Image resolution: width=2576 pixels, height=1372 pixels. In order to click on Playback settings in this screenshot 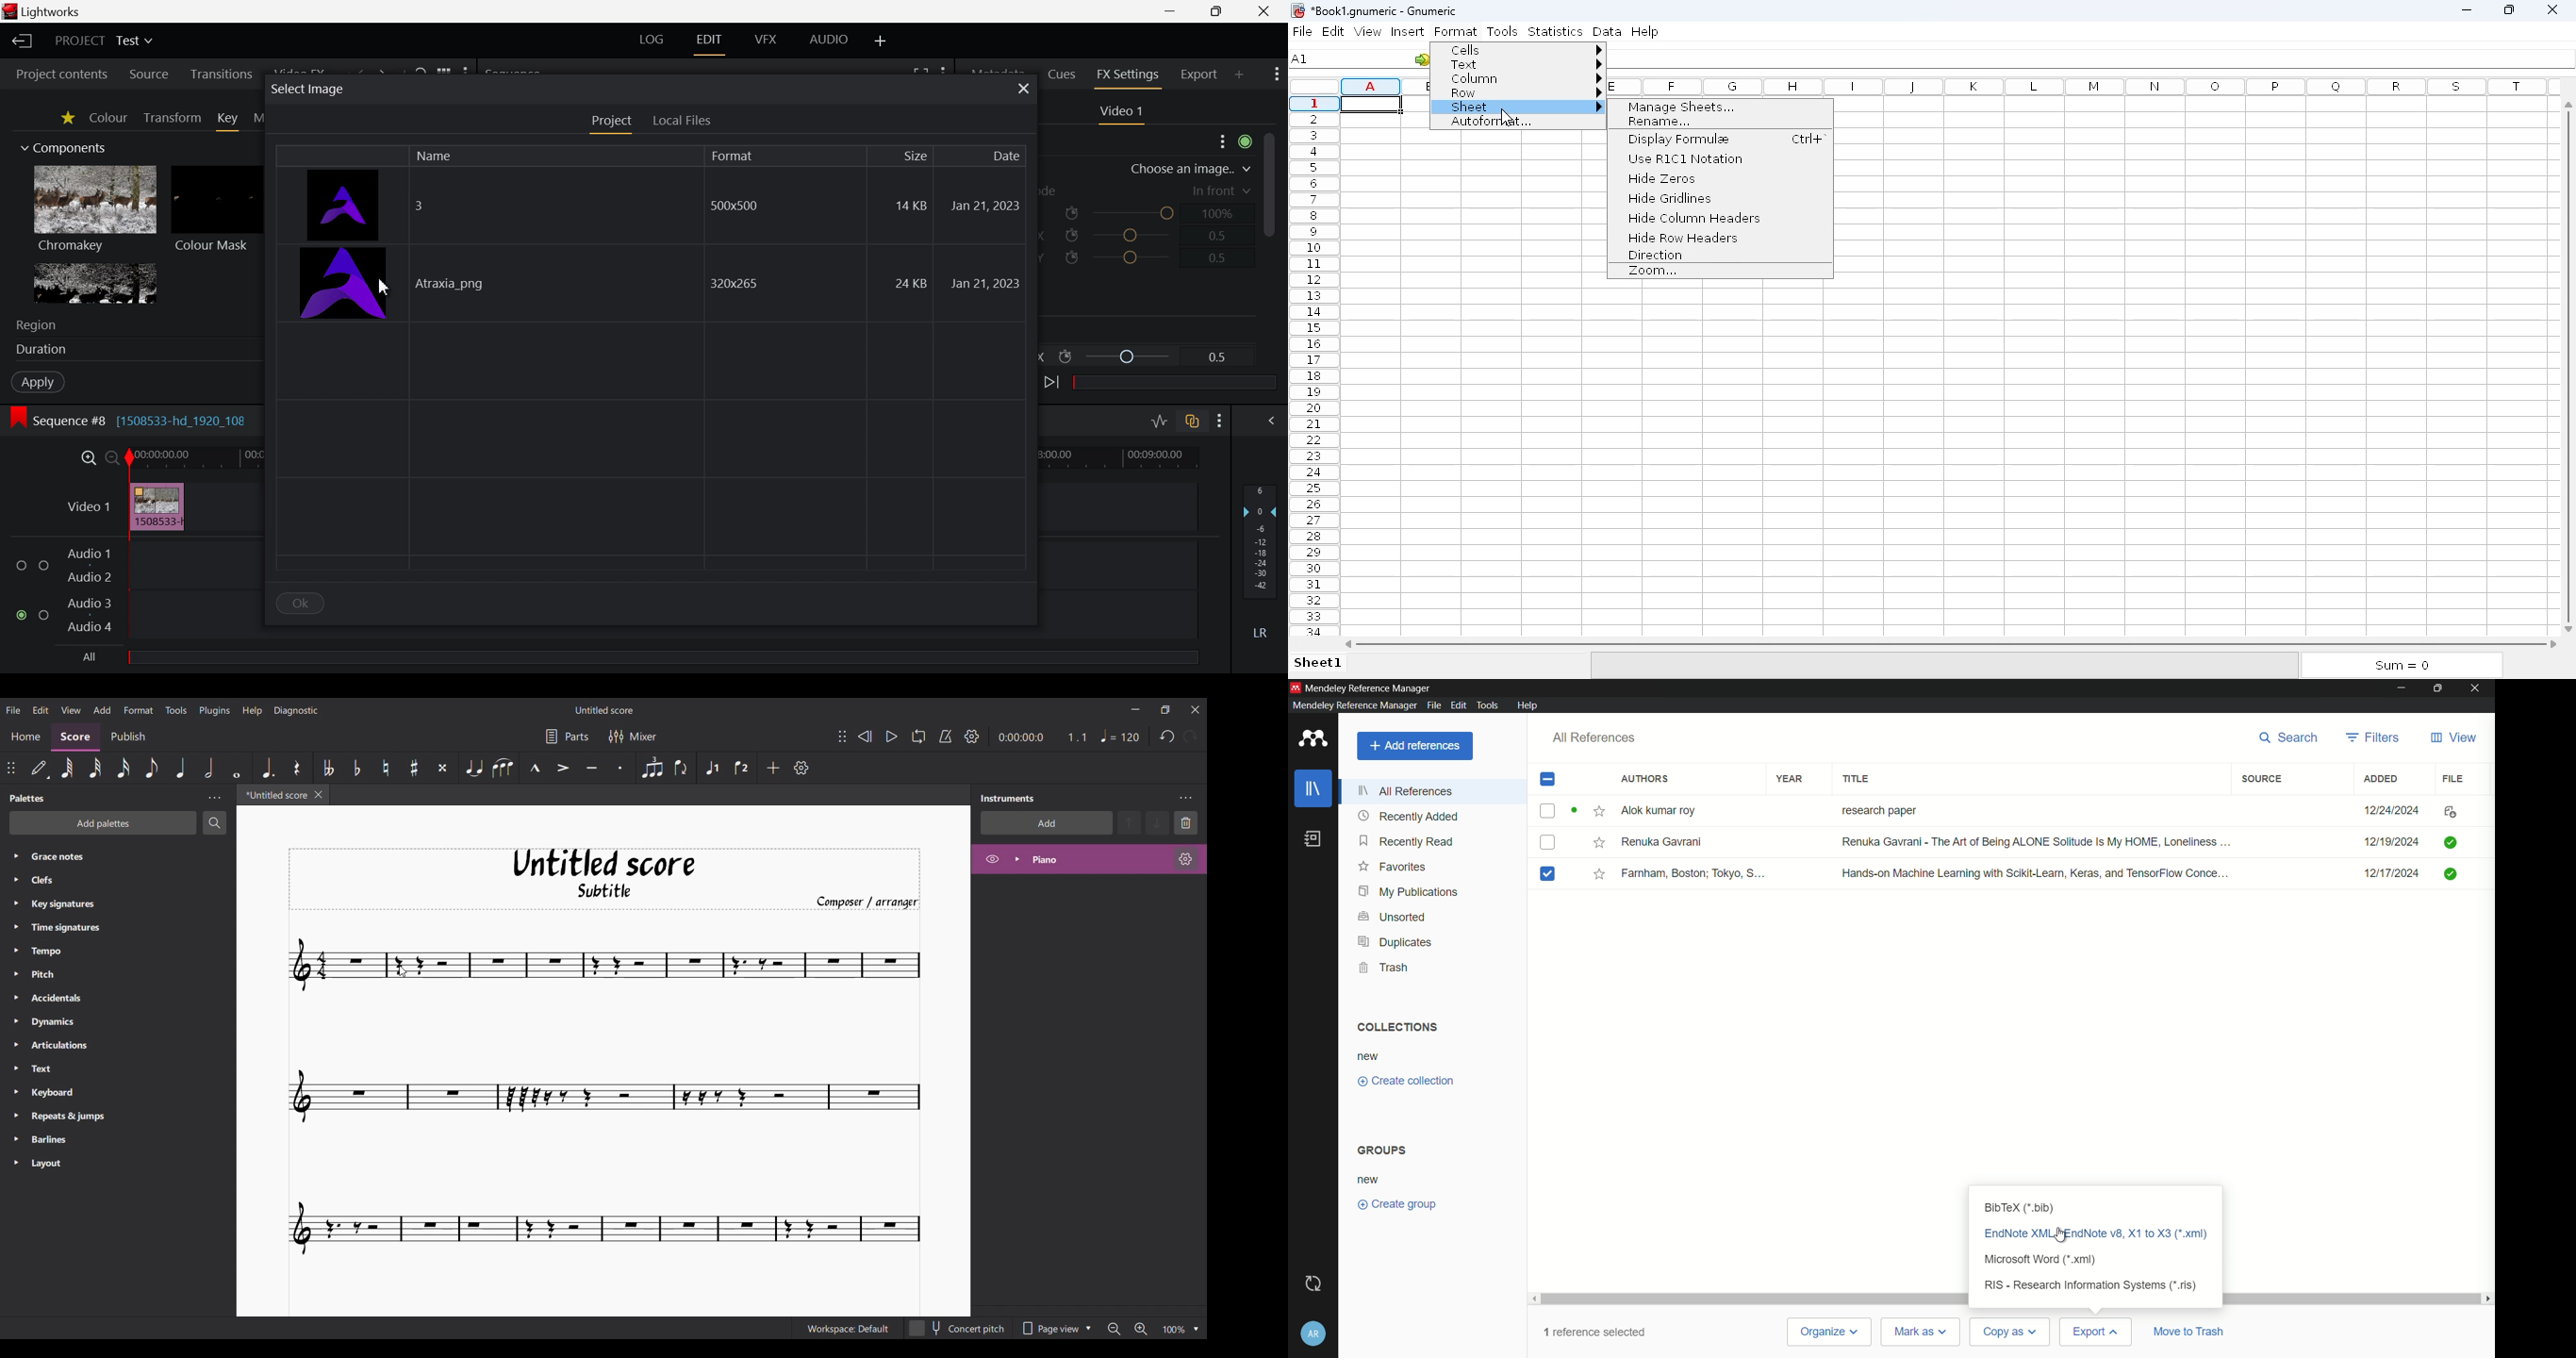, I will do `click(972, 736)`.